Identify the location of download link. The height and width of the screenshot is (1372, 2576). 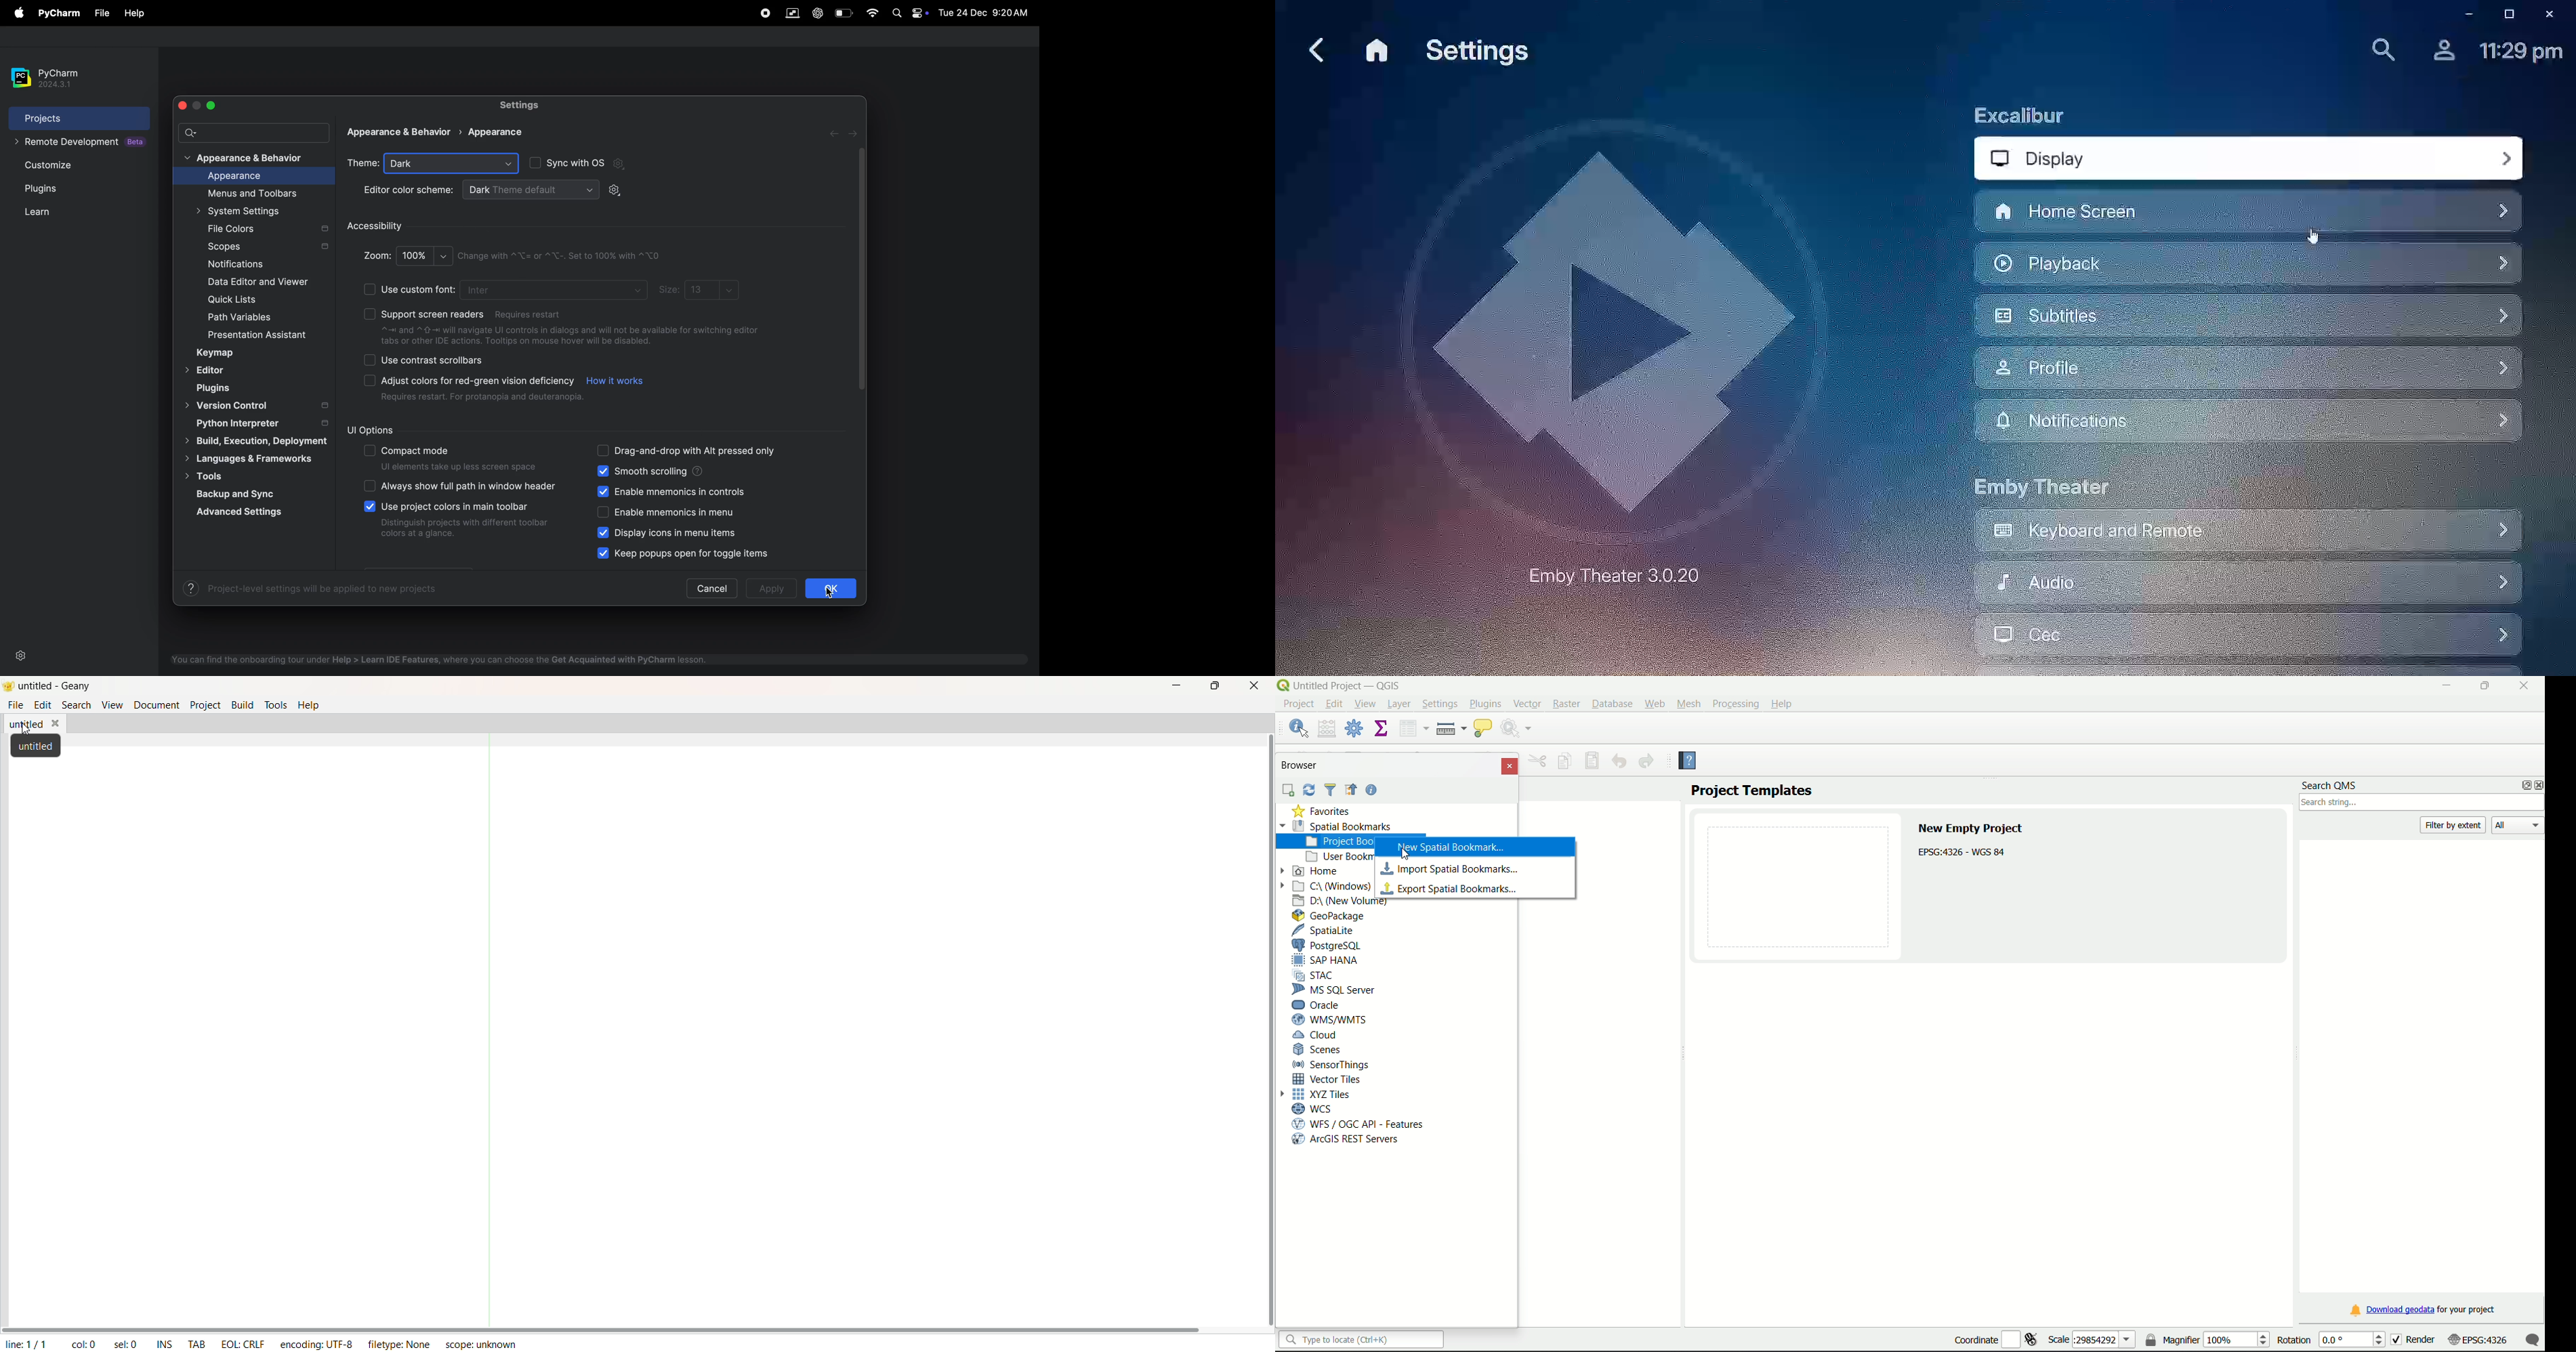
(2423, 1310).